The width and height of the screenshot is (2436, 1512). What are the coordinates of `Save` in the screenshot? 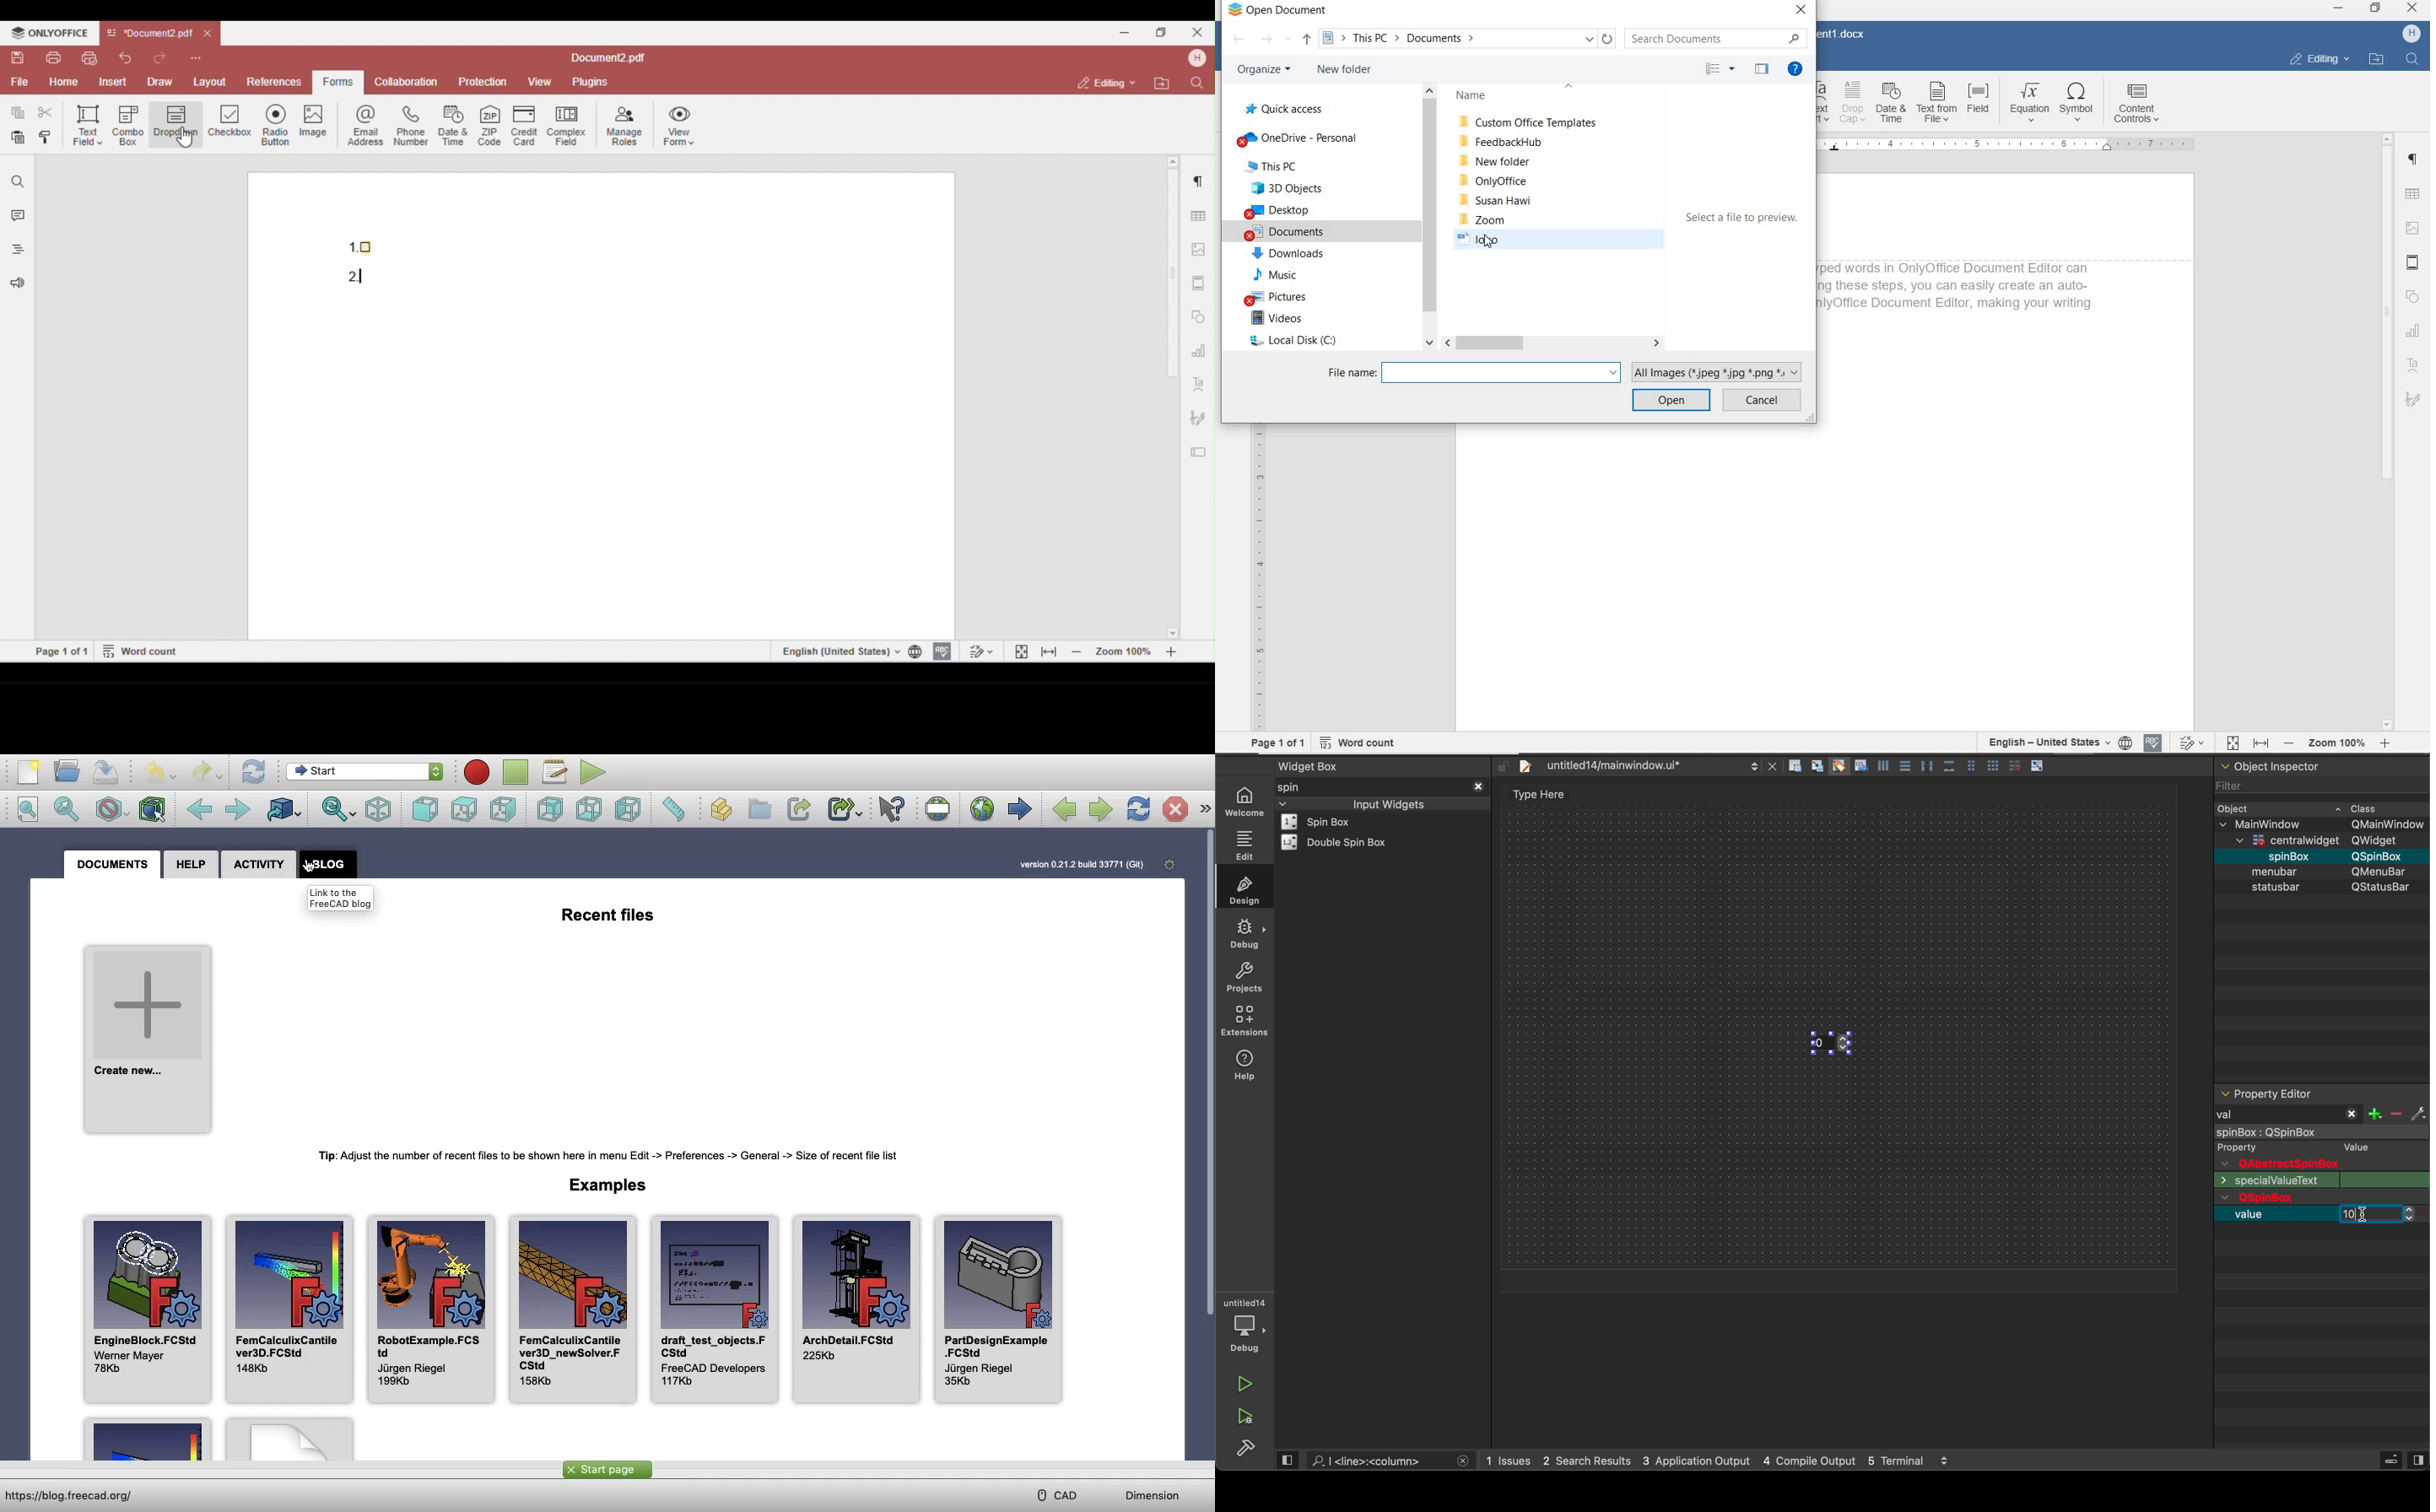 It's located at (105, 771).